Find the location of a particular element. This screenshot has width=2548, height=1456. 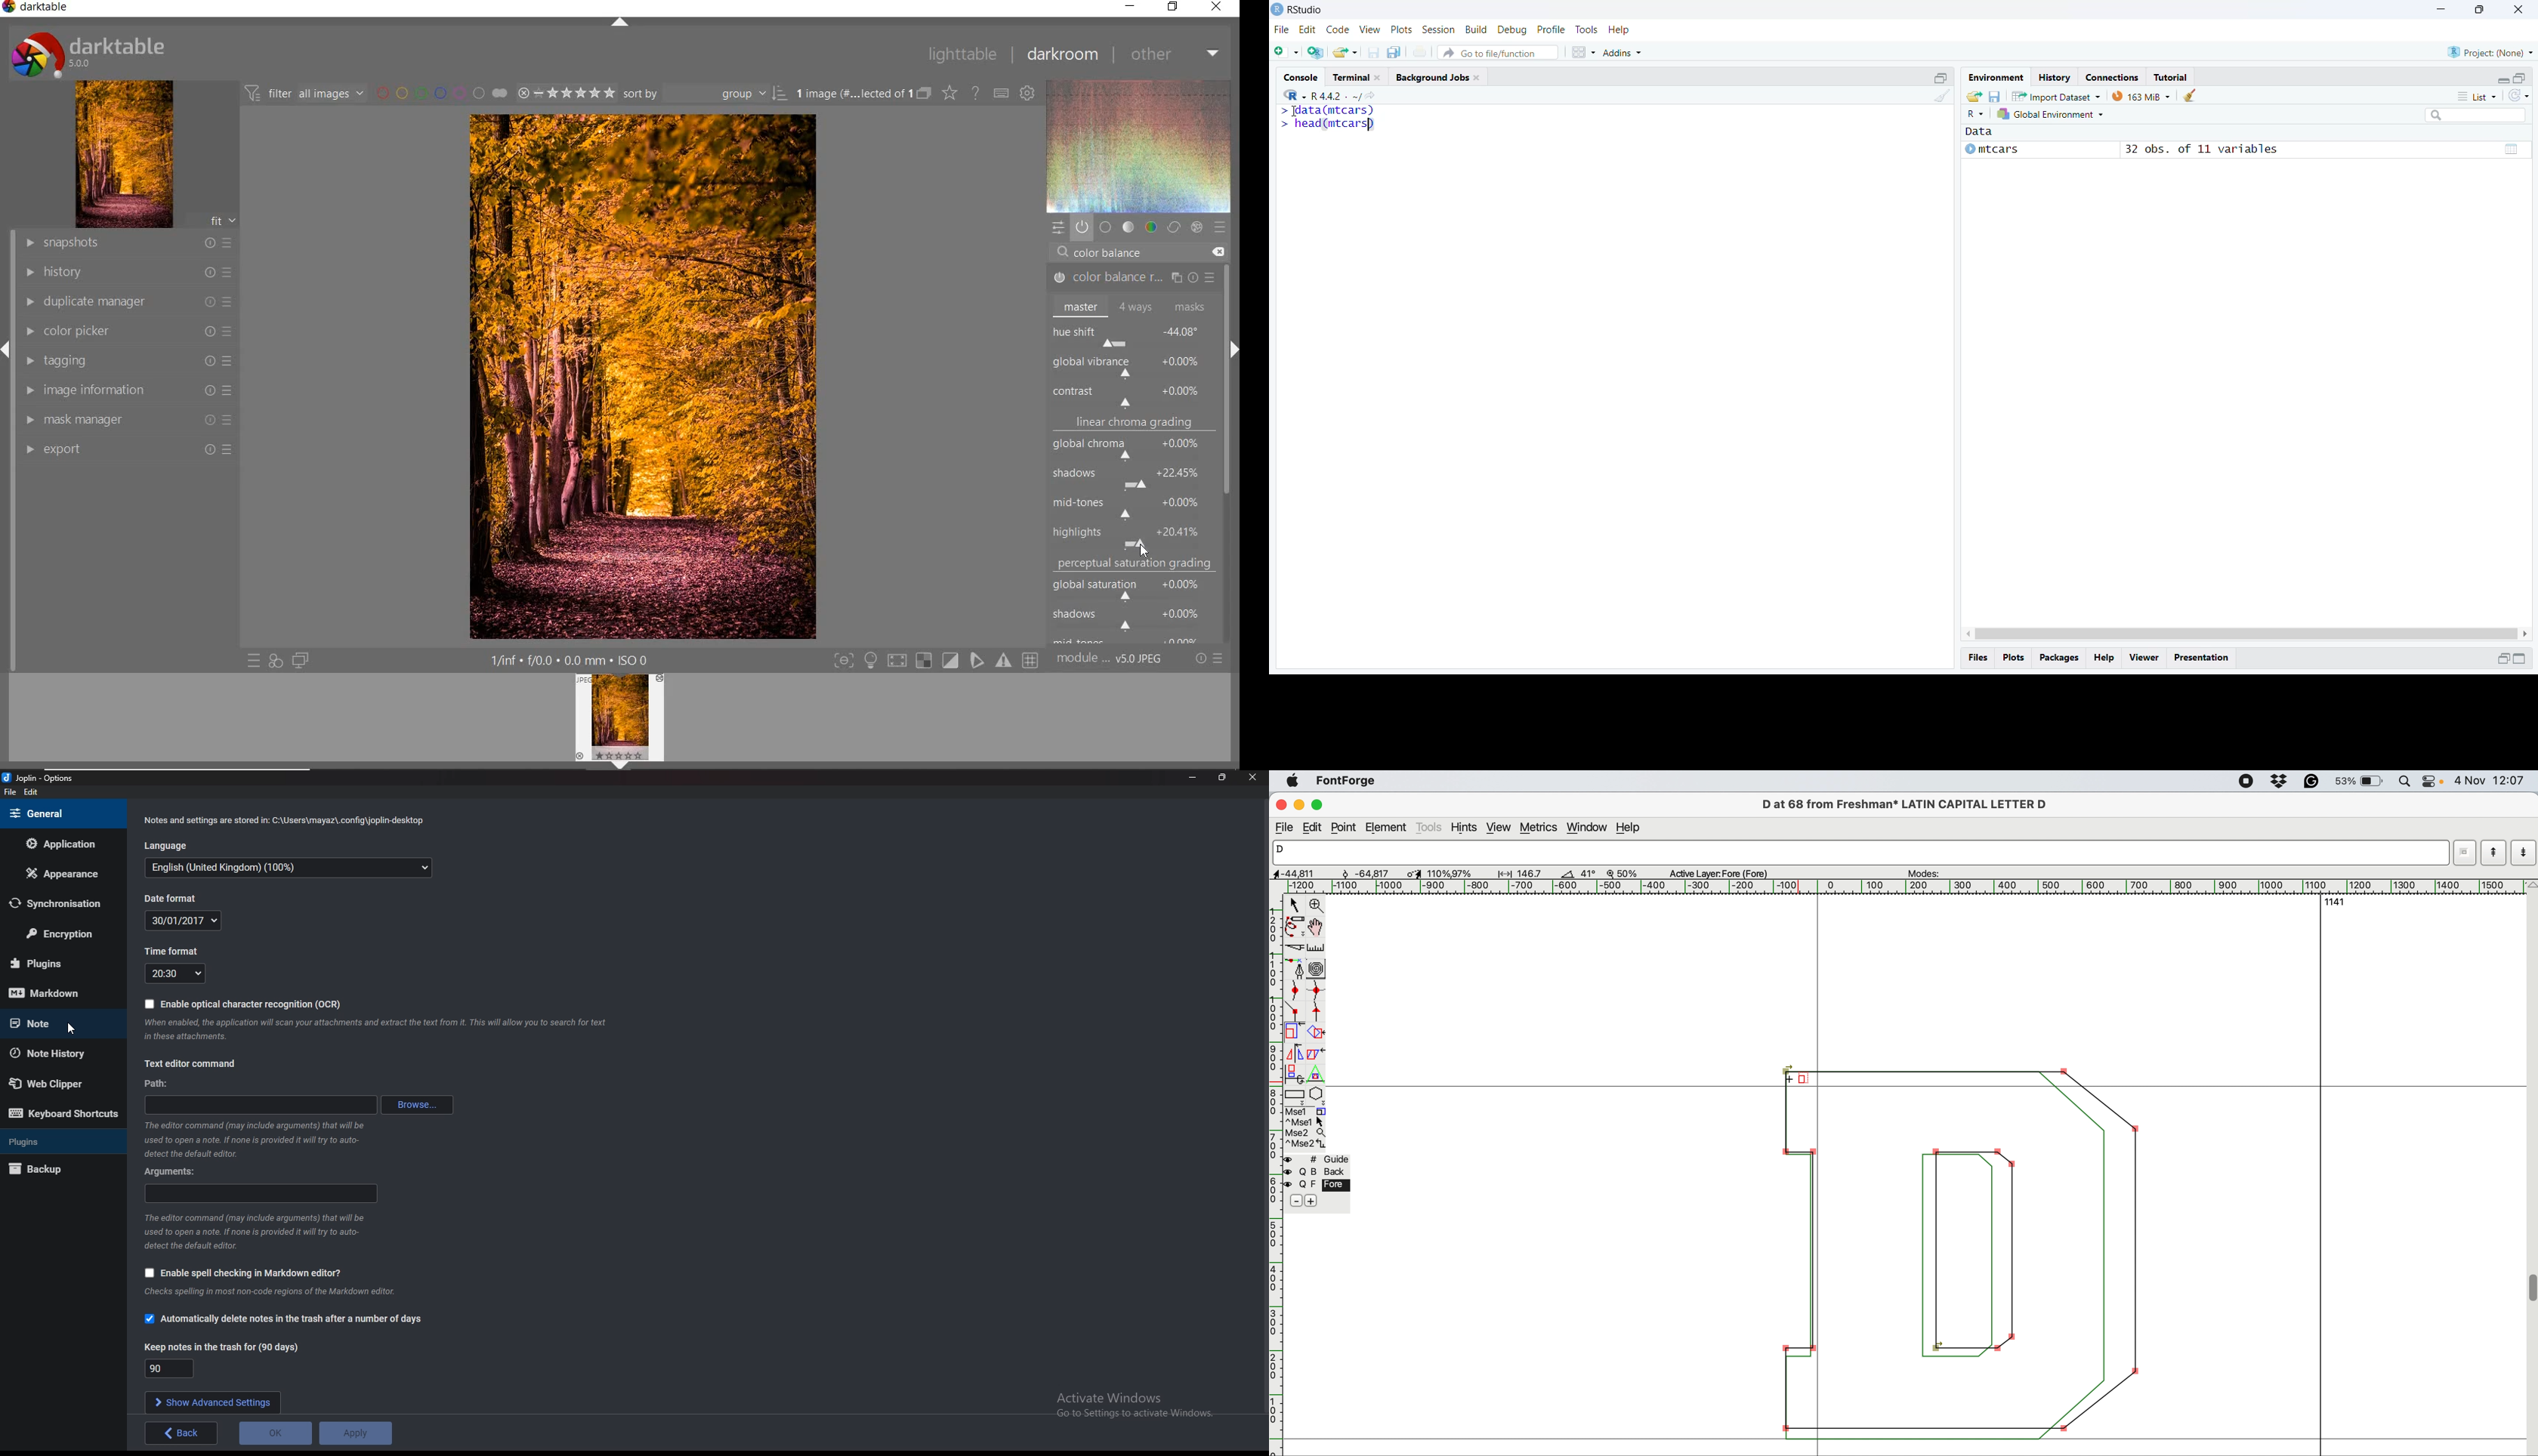

minimize is located at coordinates (1300, 805).